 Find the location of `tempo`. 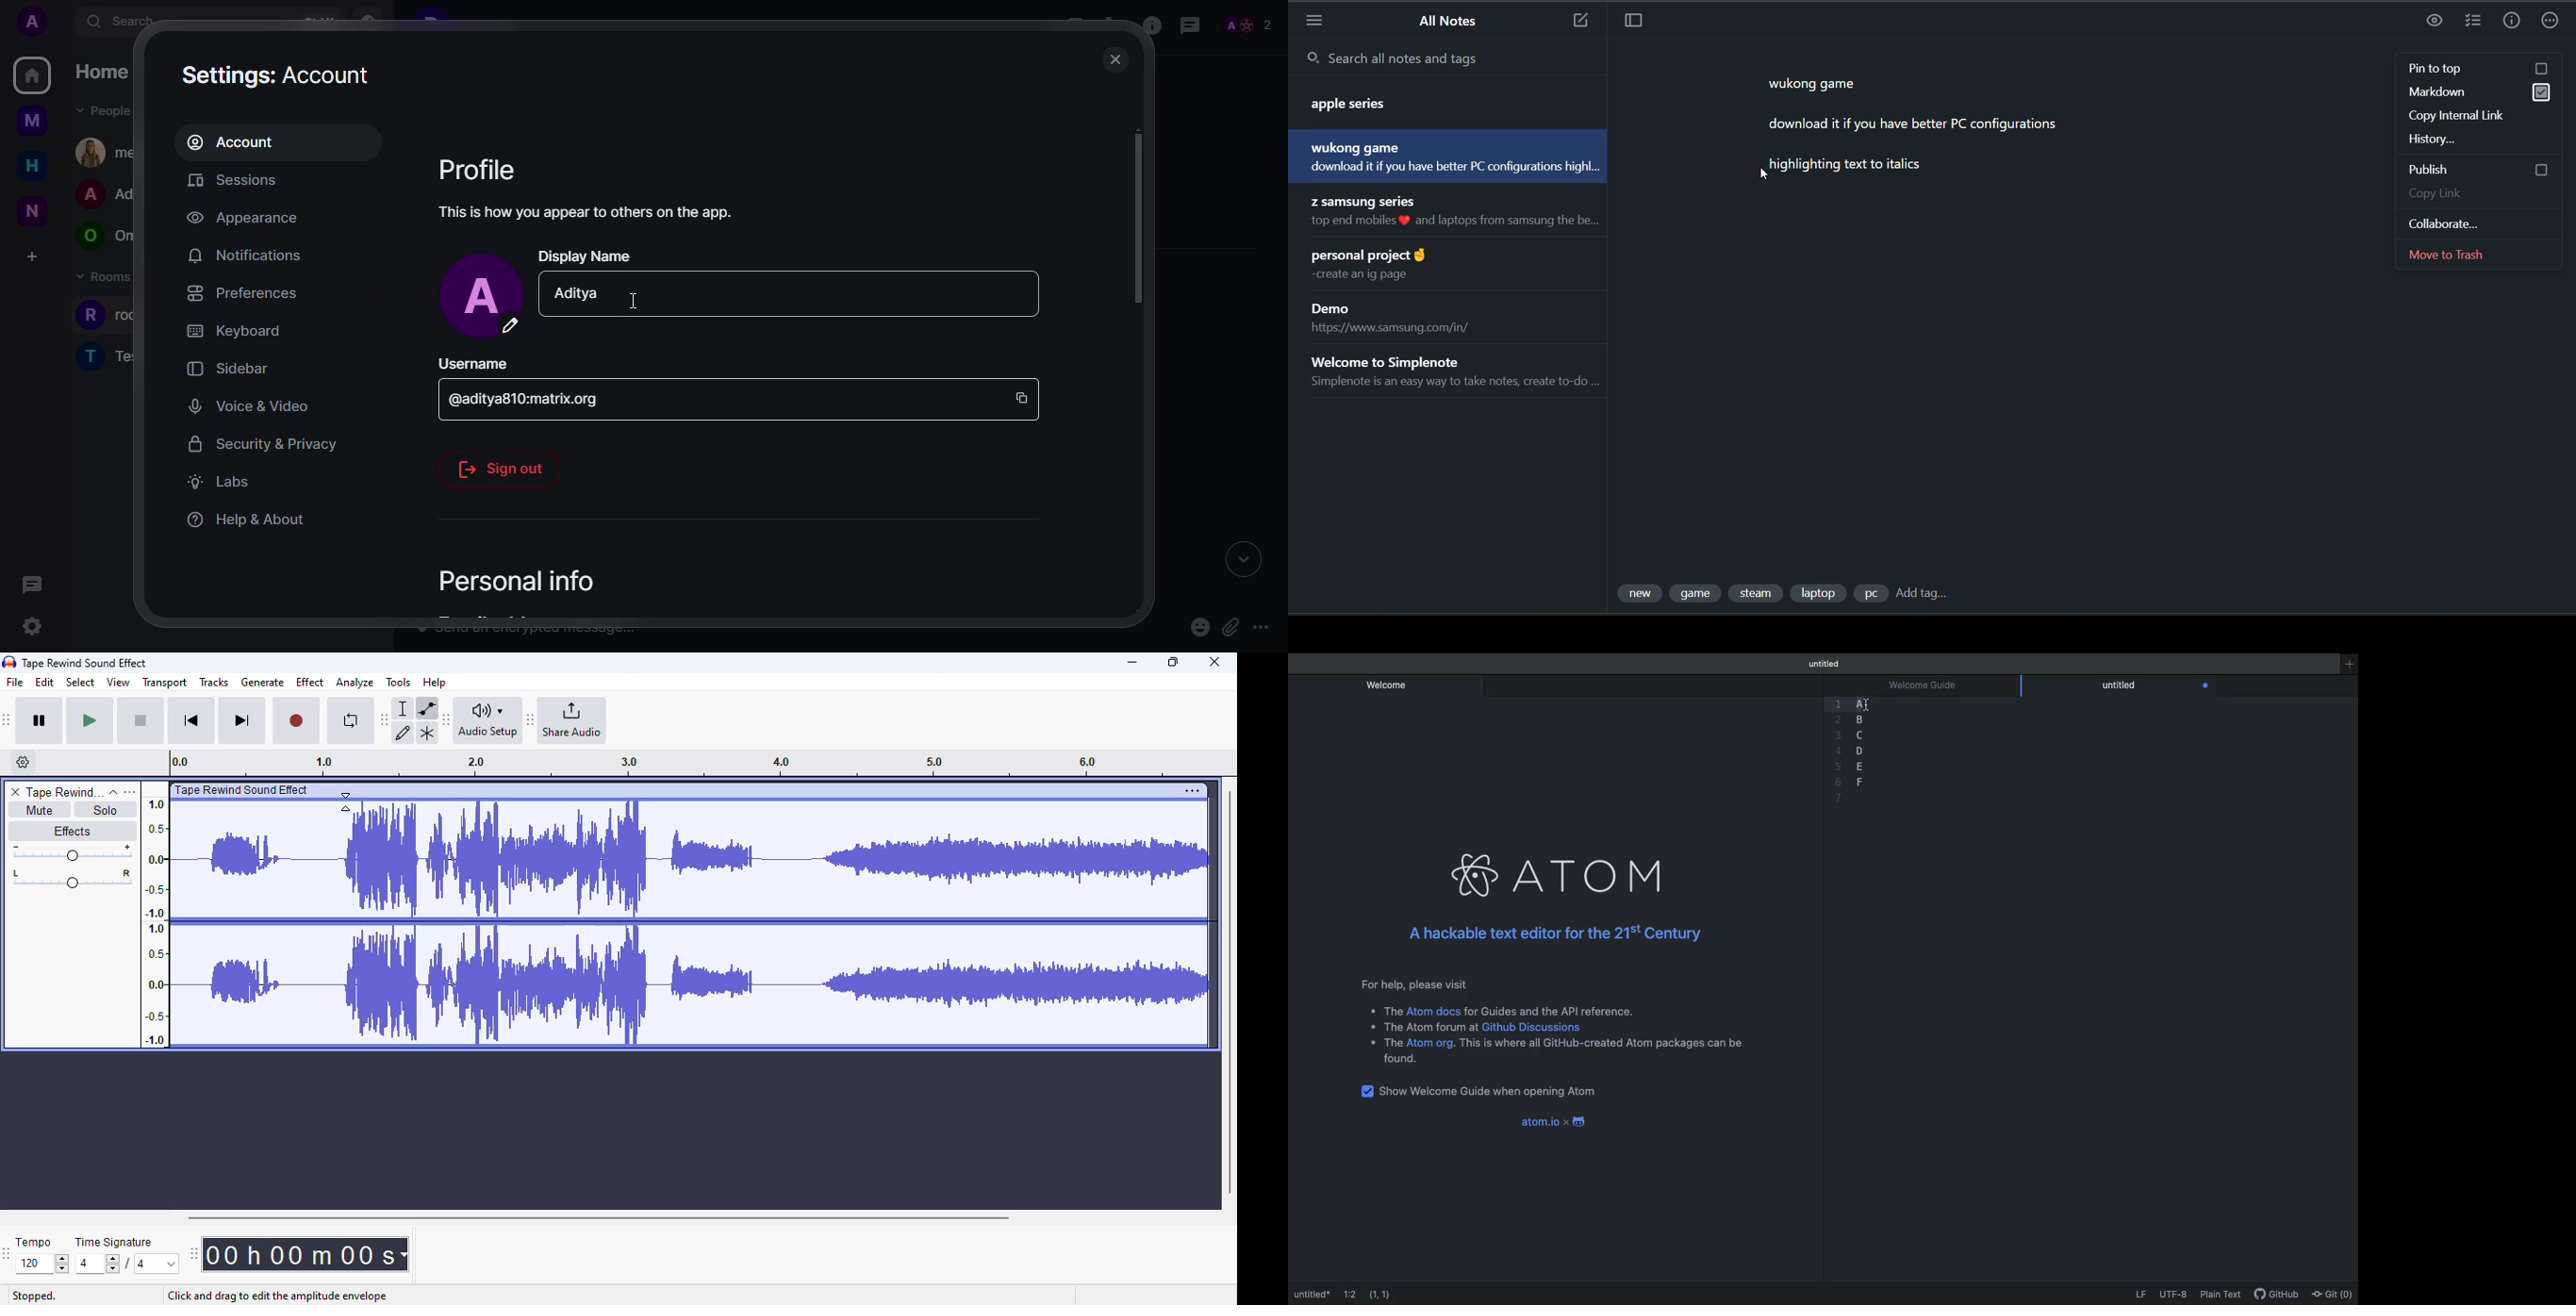

tempo is located at coordinates (34, 1242).